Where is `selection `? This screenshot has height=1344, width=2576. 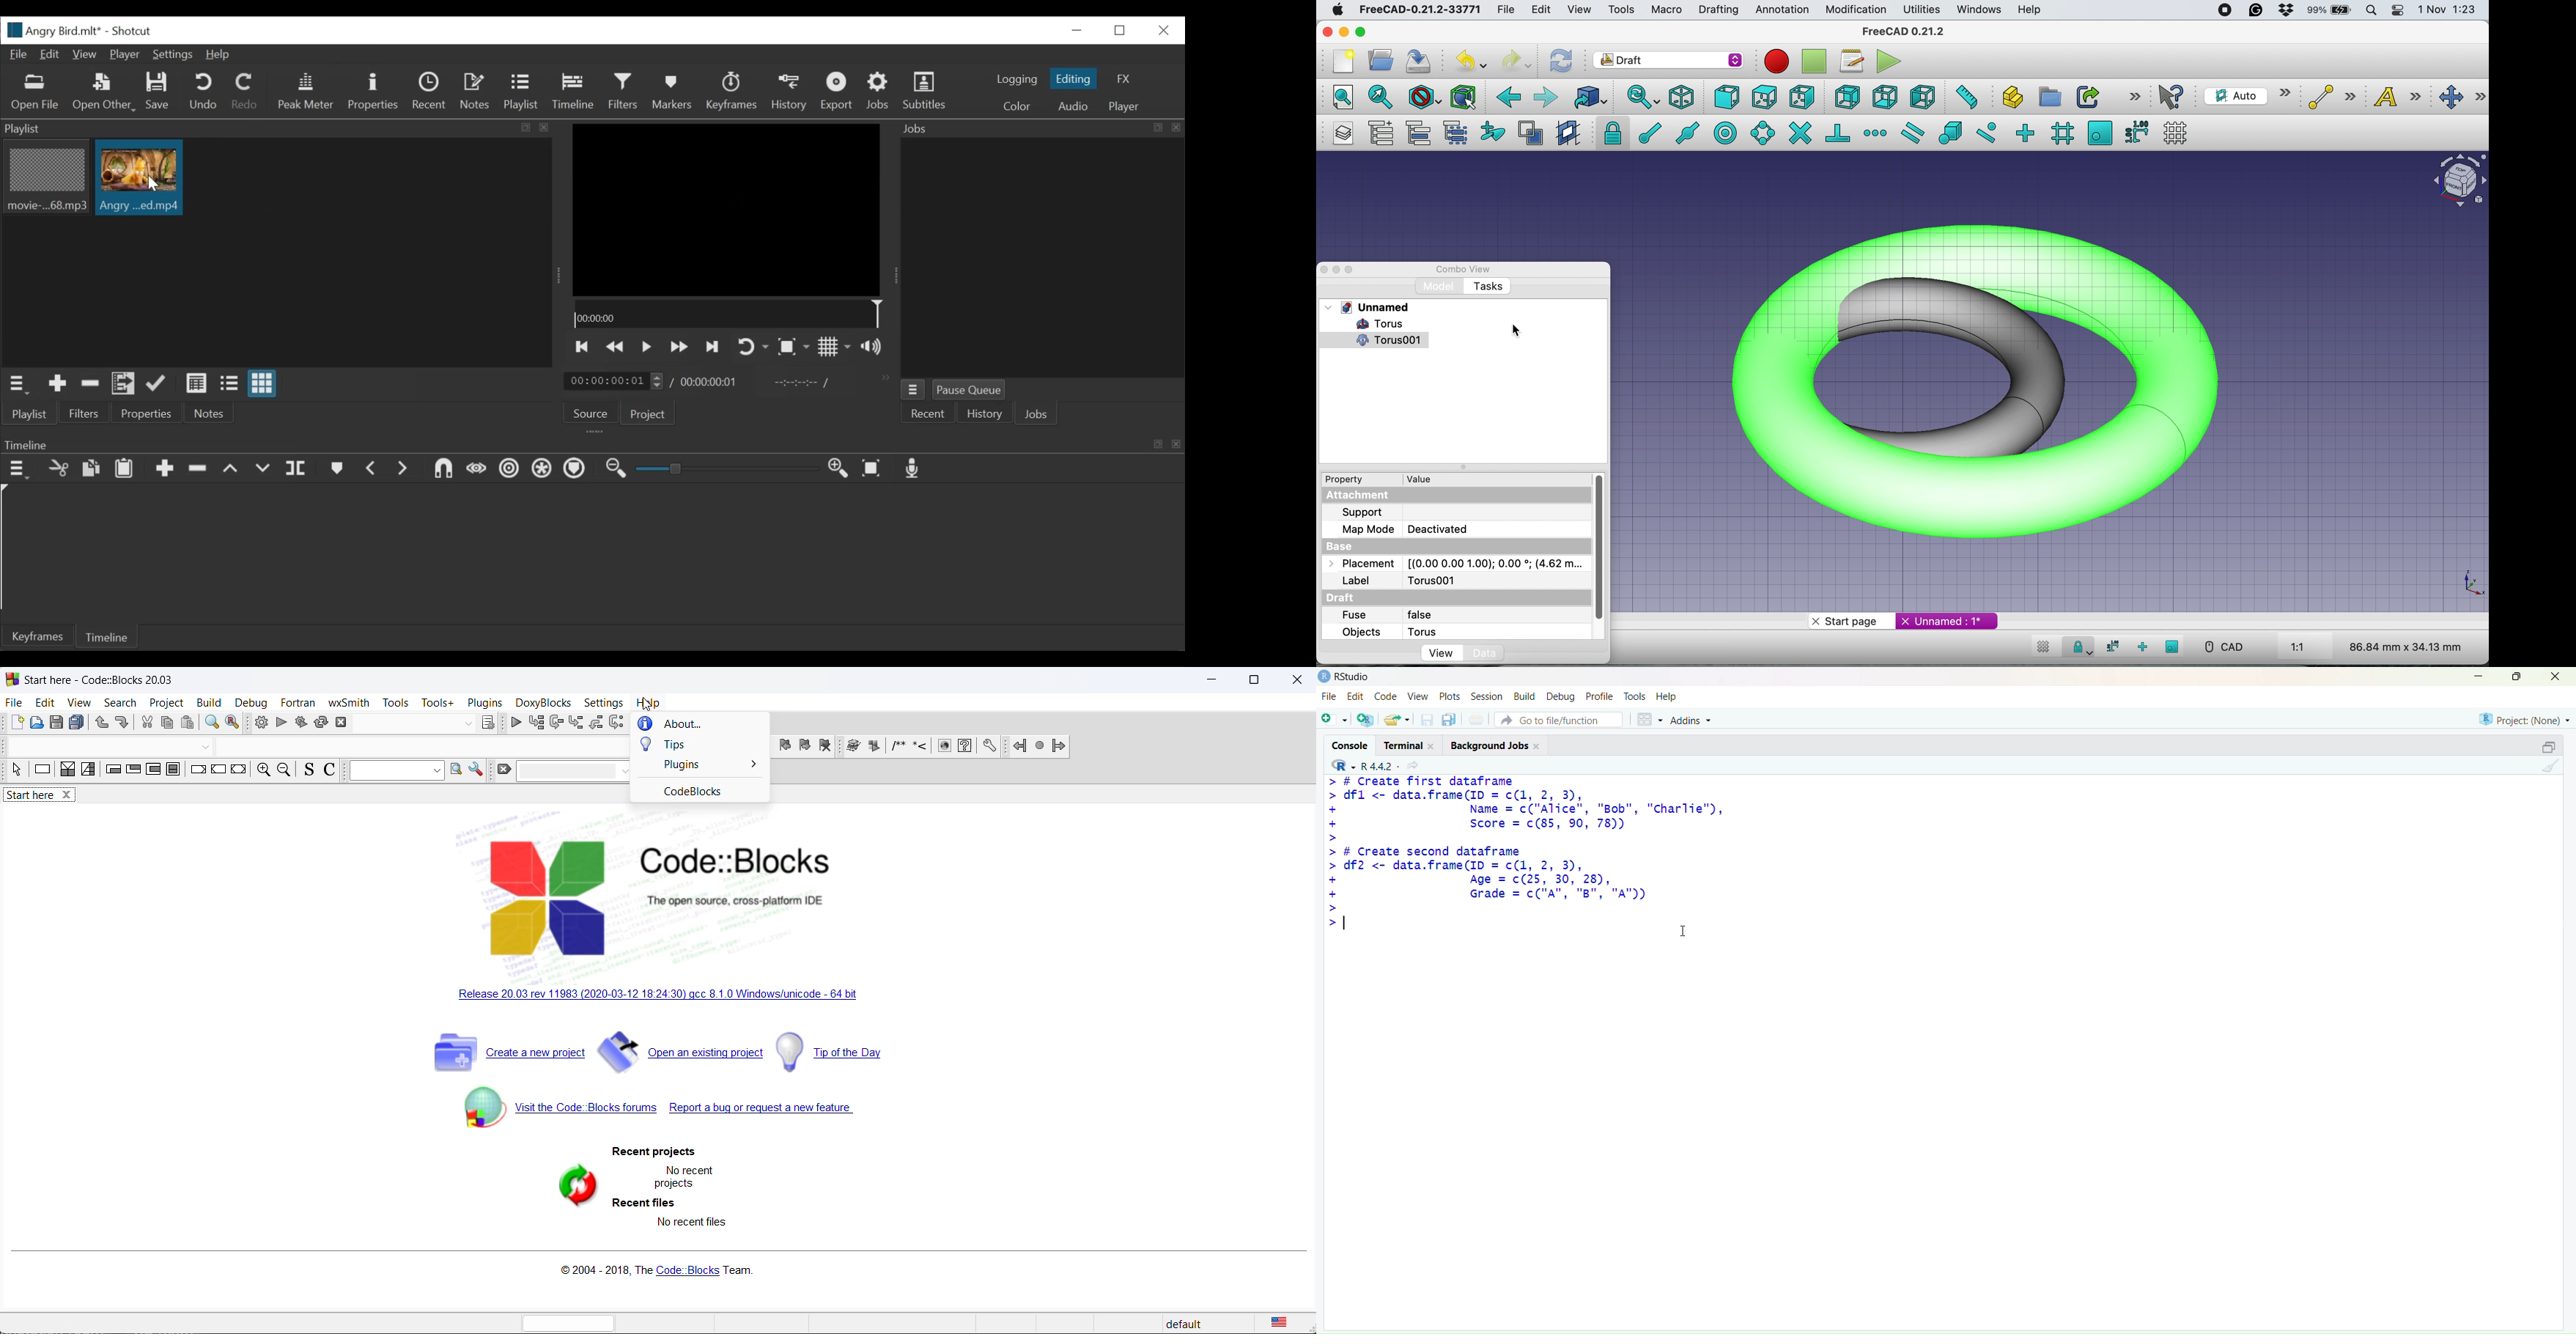 selection  is located at coordinates (88, 773).